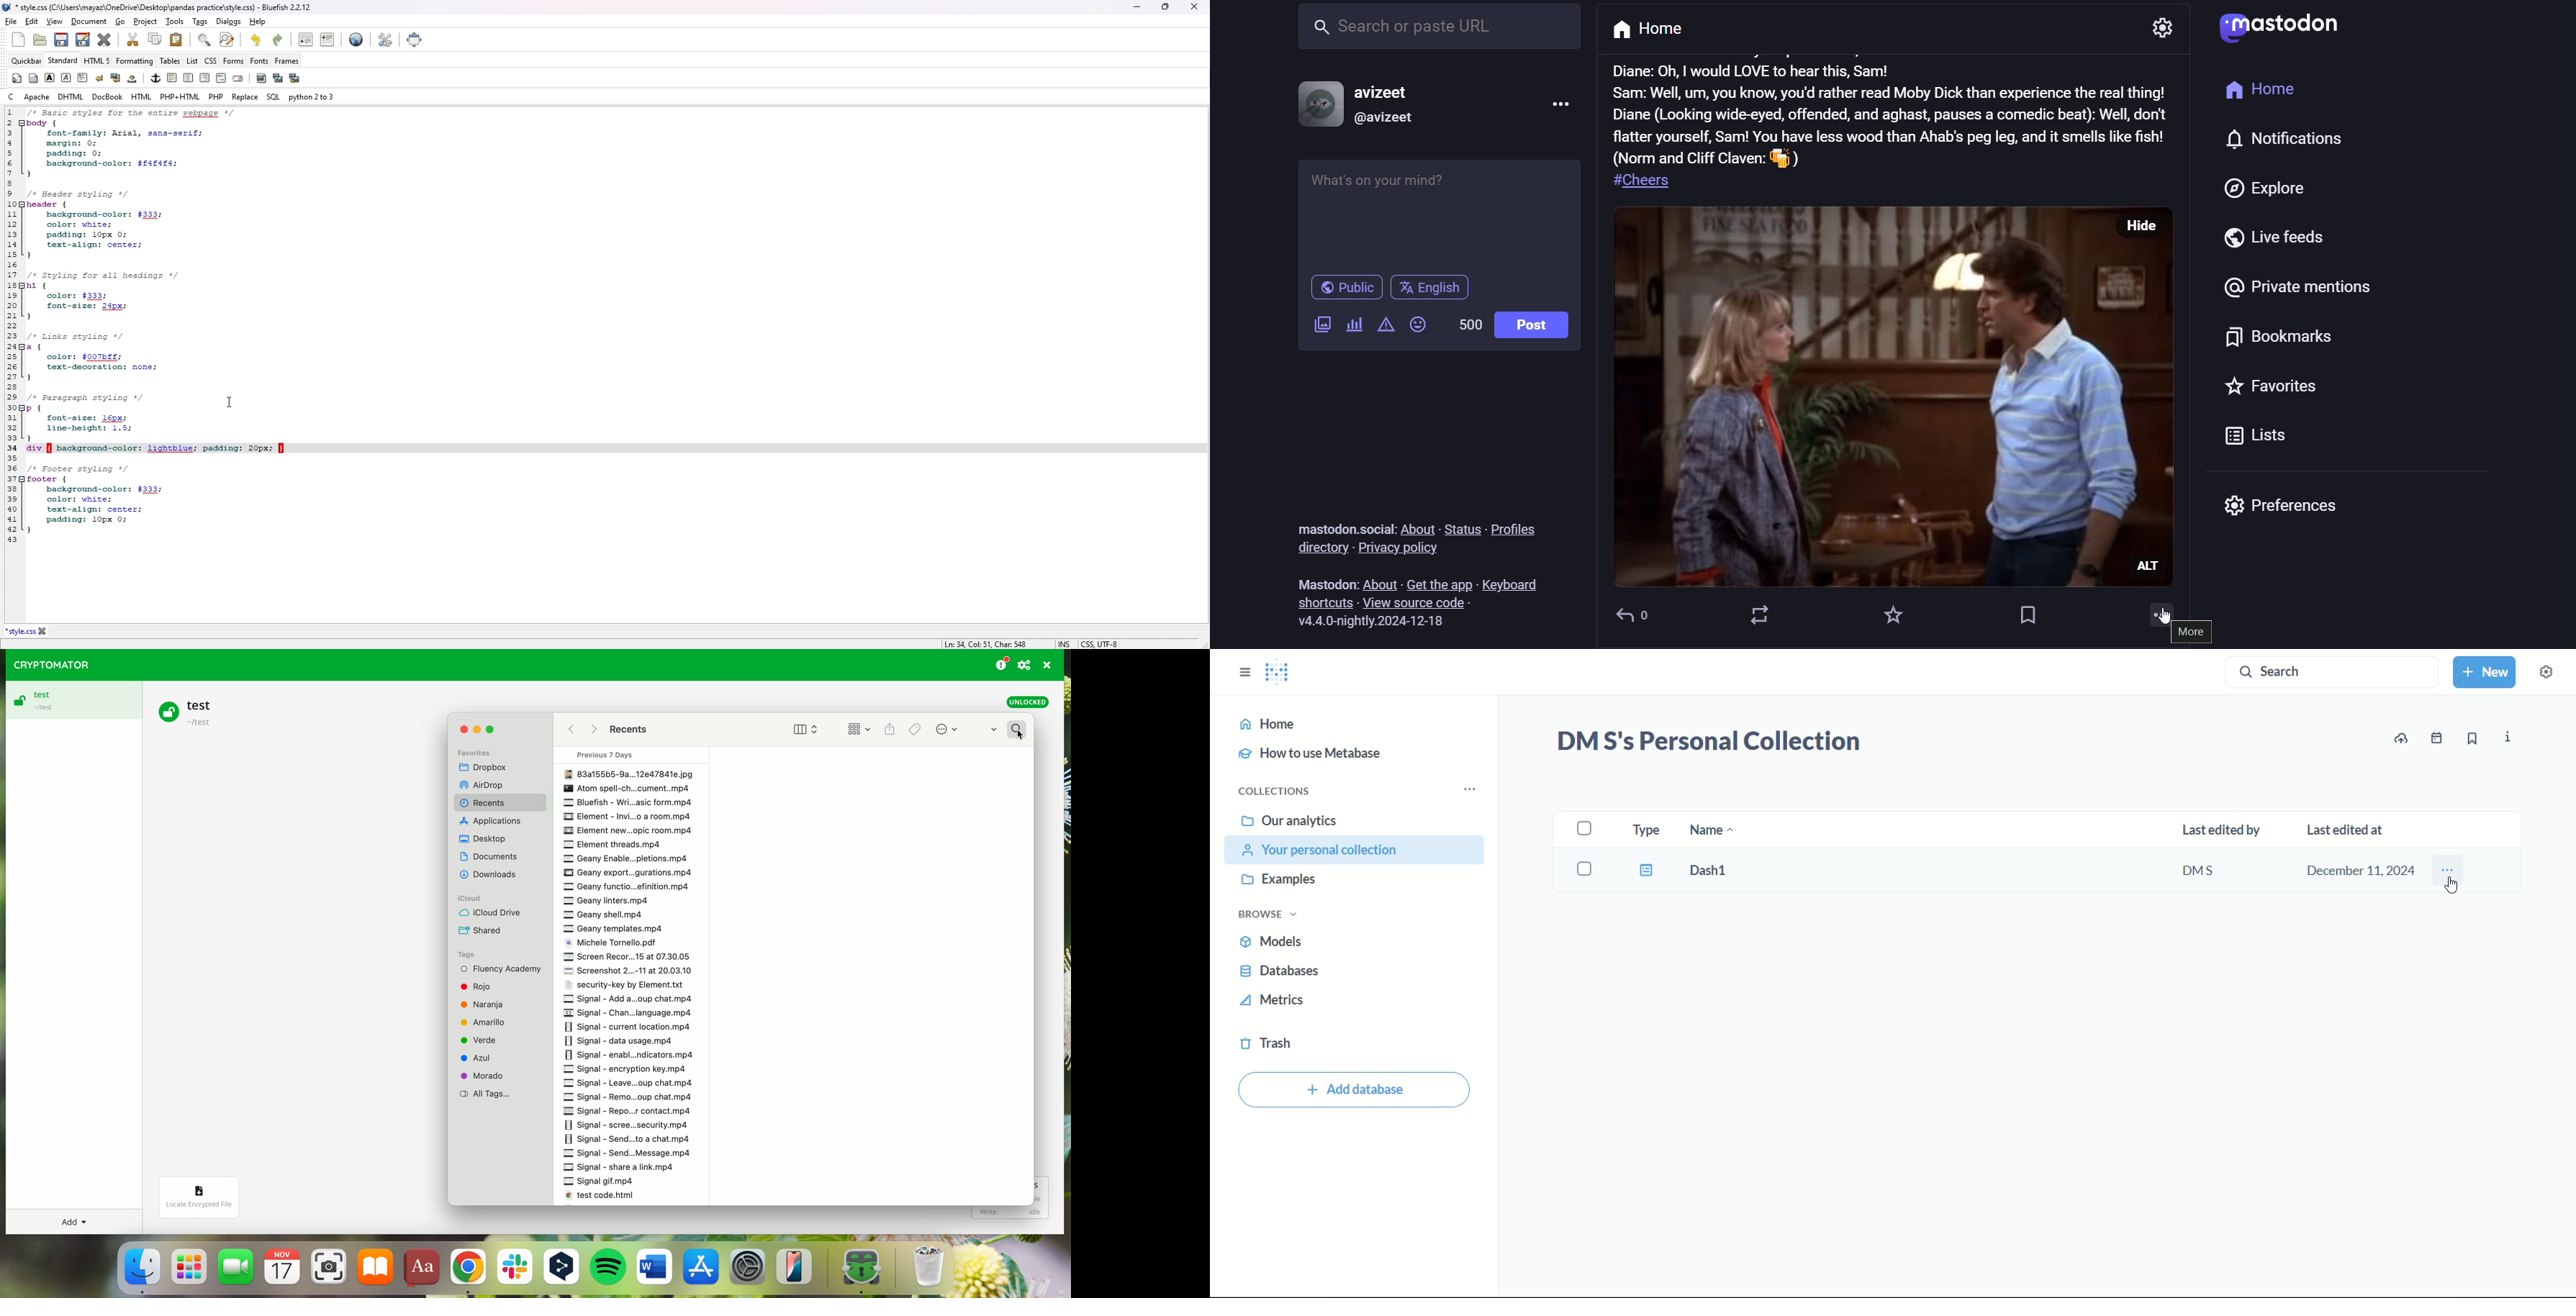 The image size is (2576, 1316). I want to click on about, so click(1419, 523).